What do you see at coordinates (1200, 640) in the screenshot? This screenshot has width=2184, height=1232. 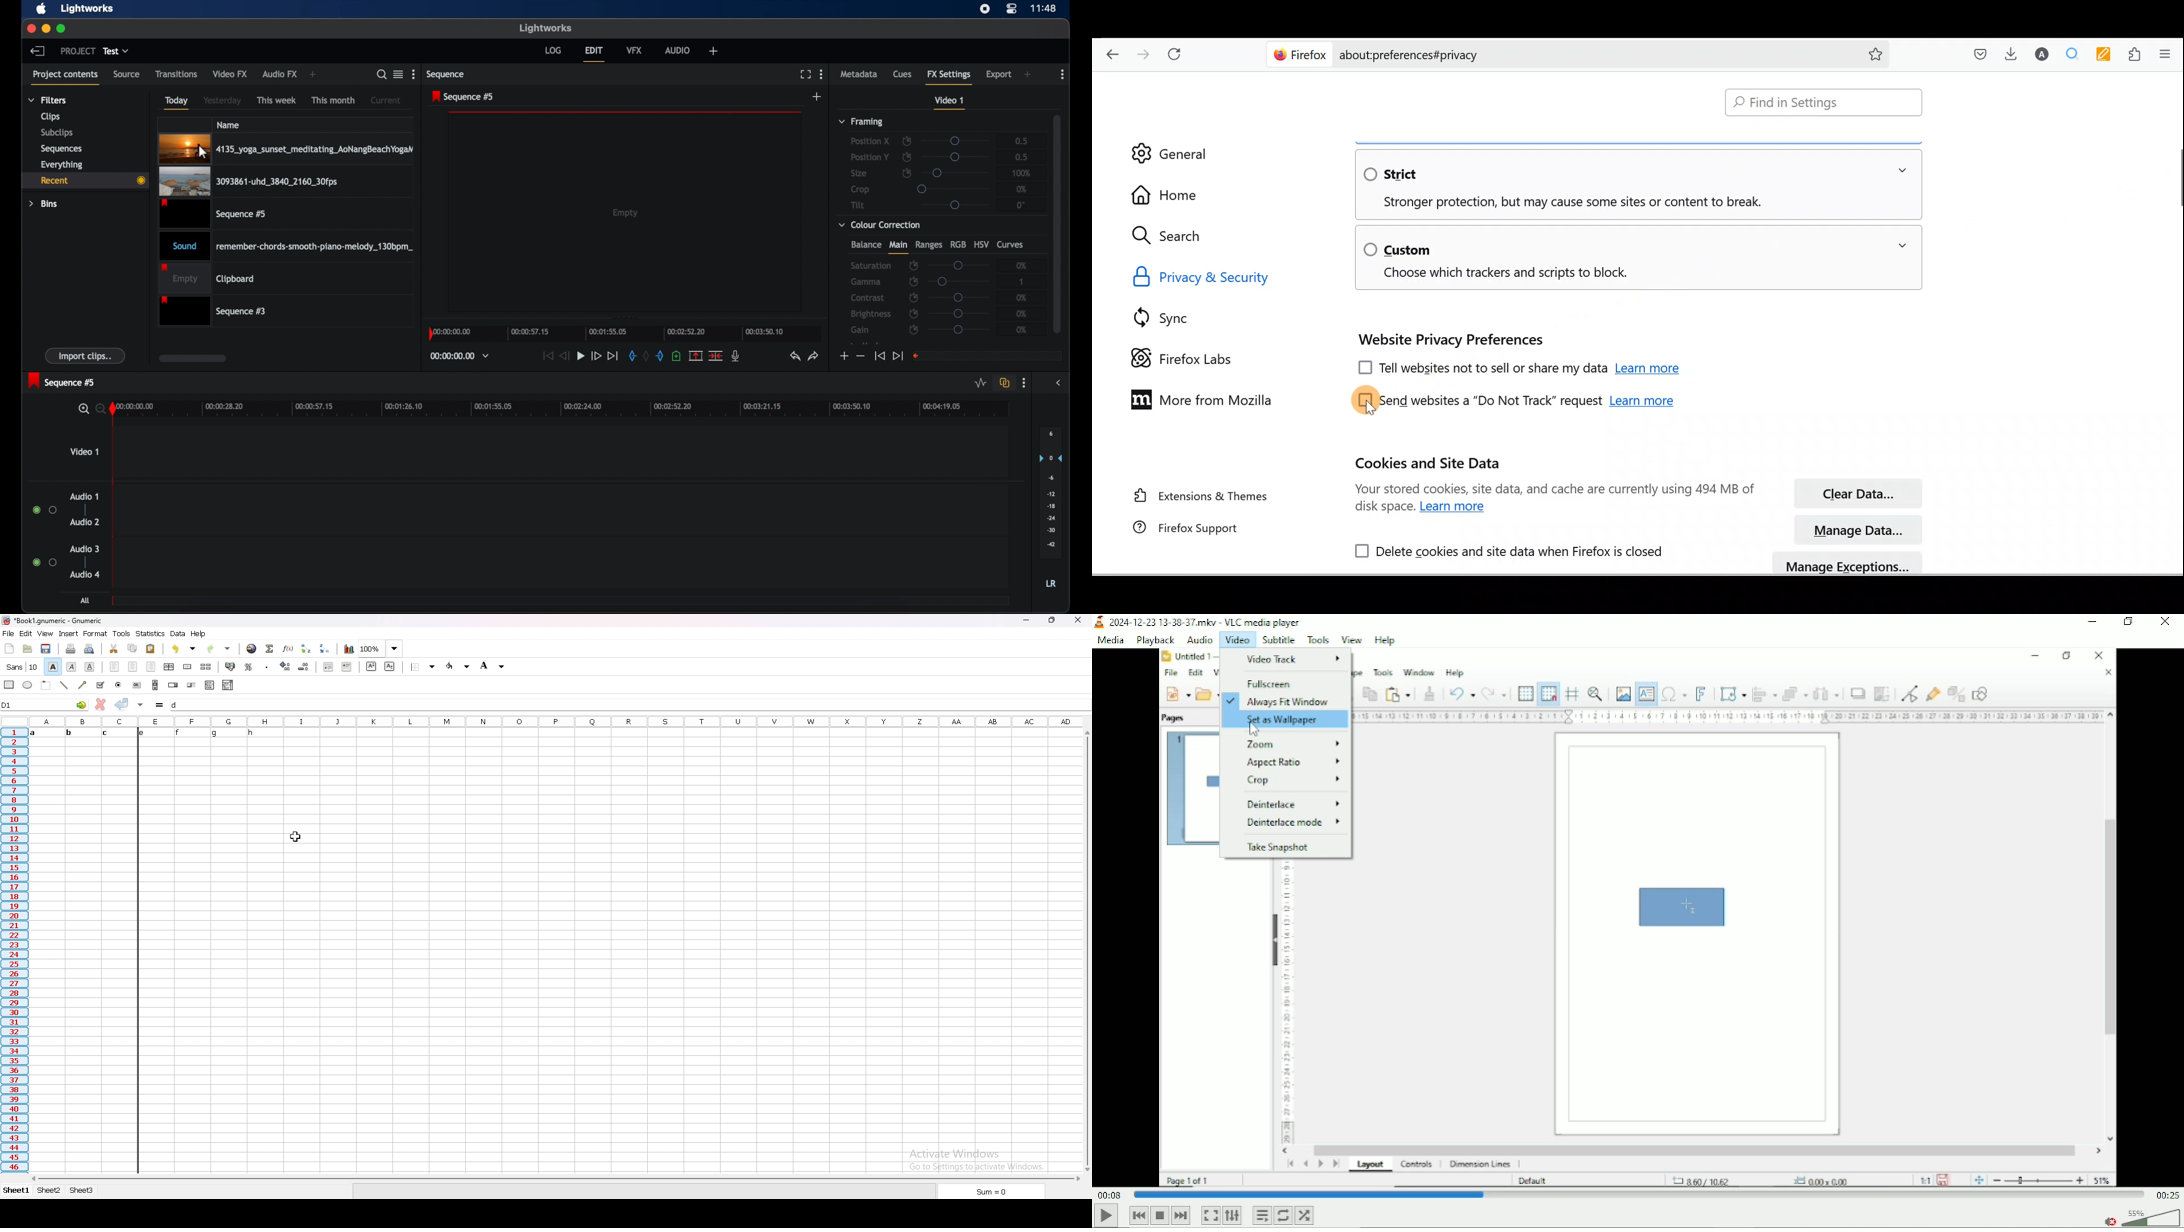 I see `Audio` at bounding box center [1200, 640].